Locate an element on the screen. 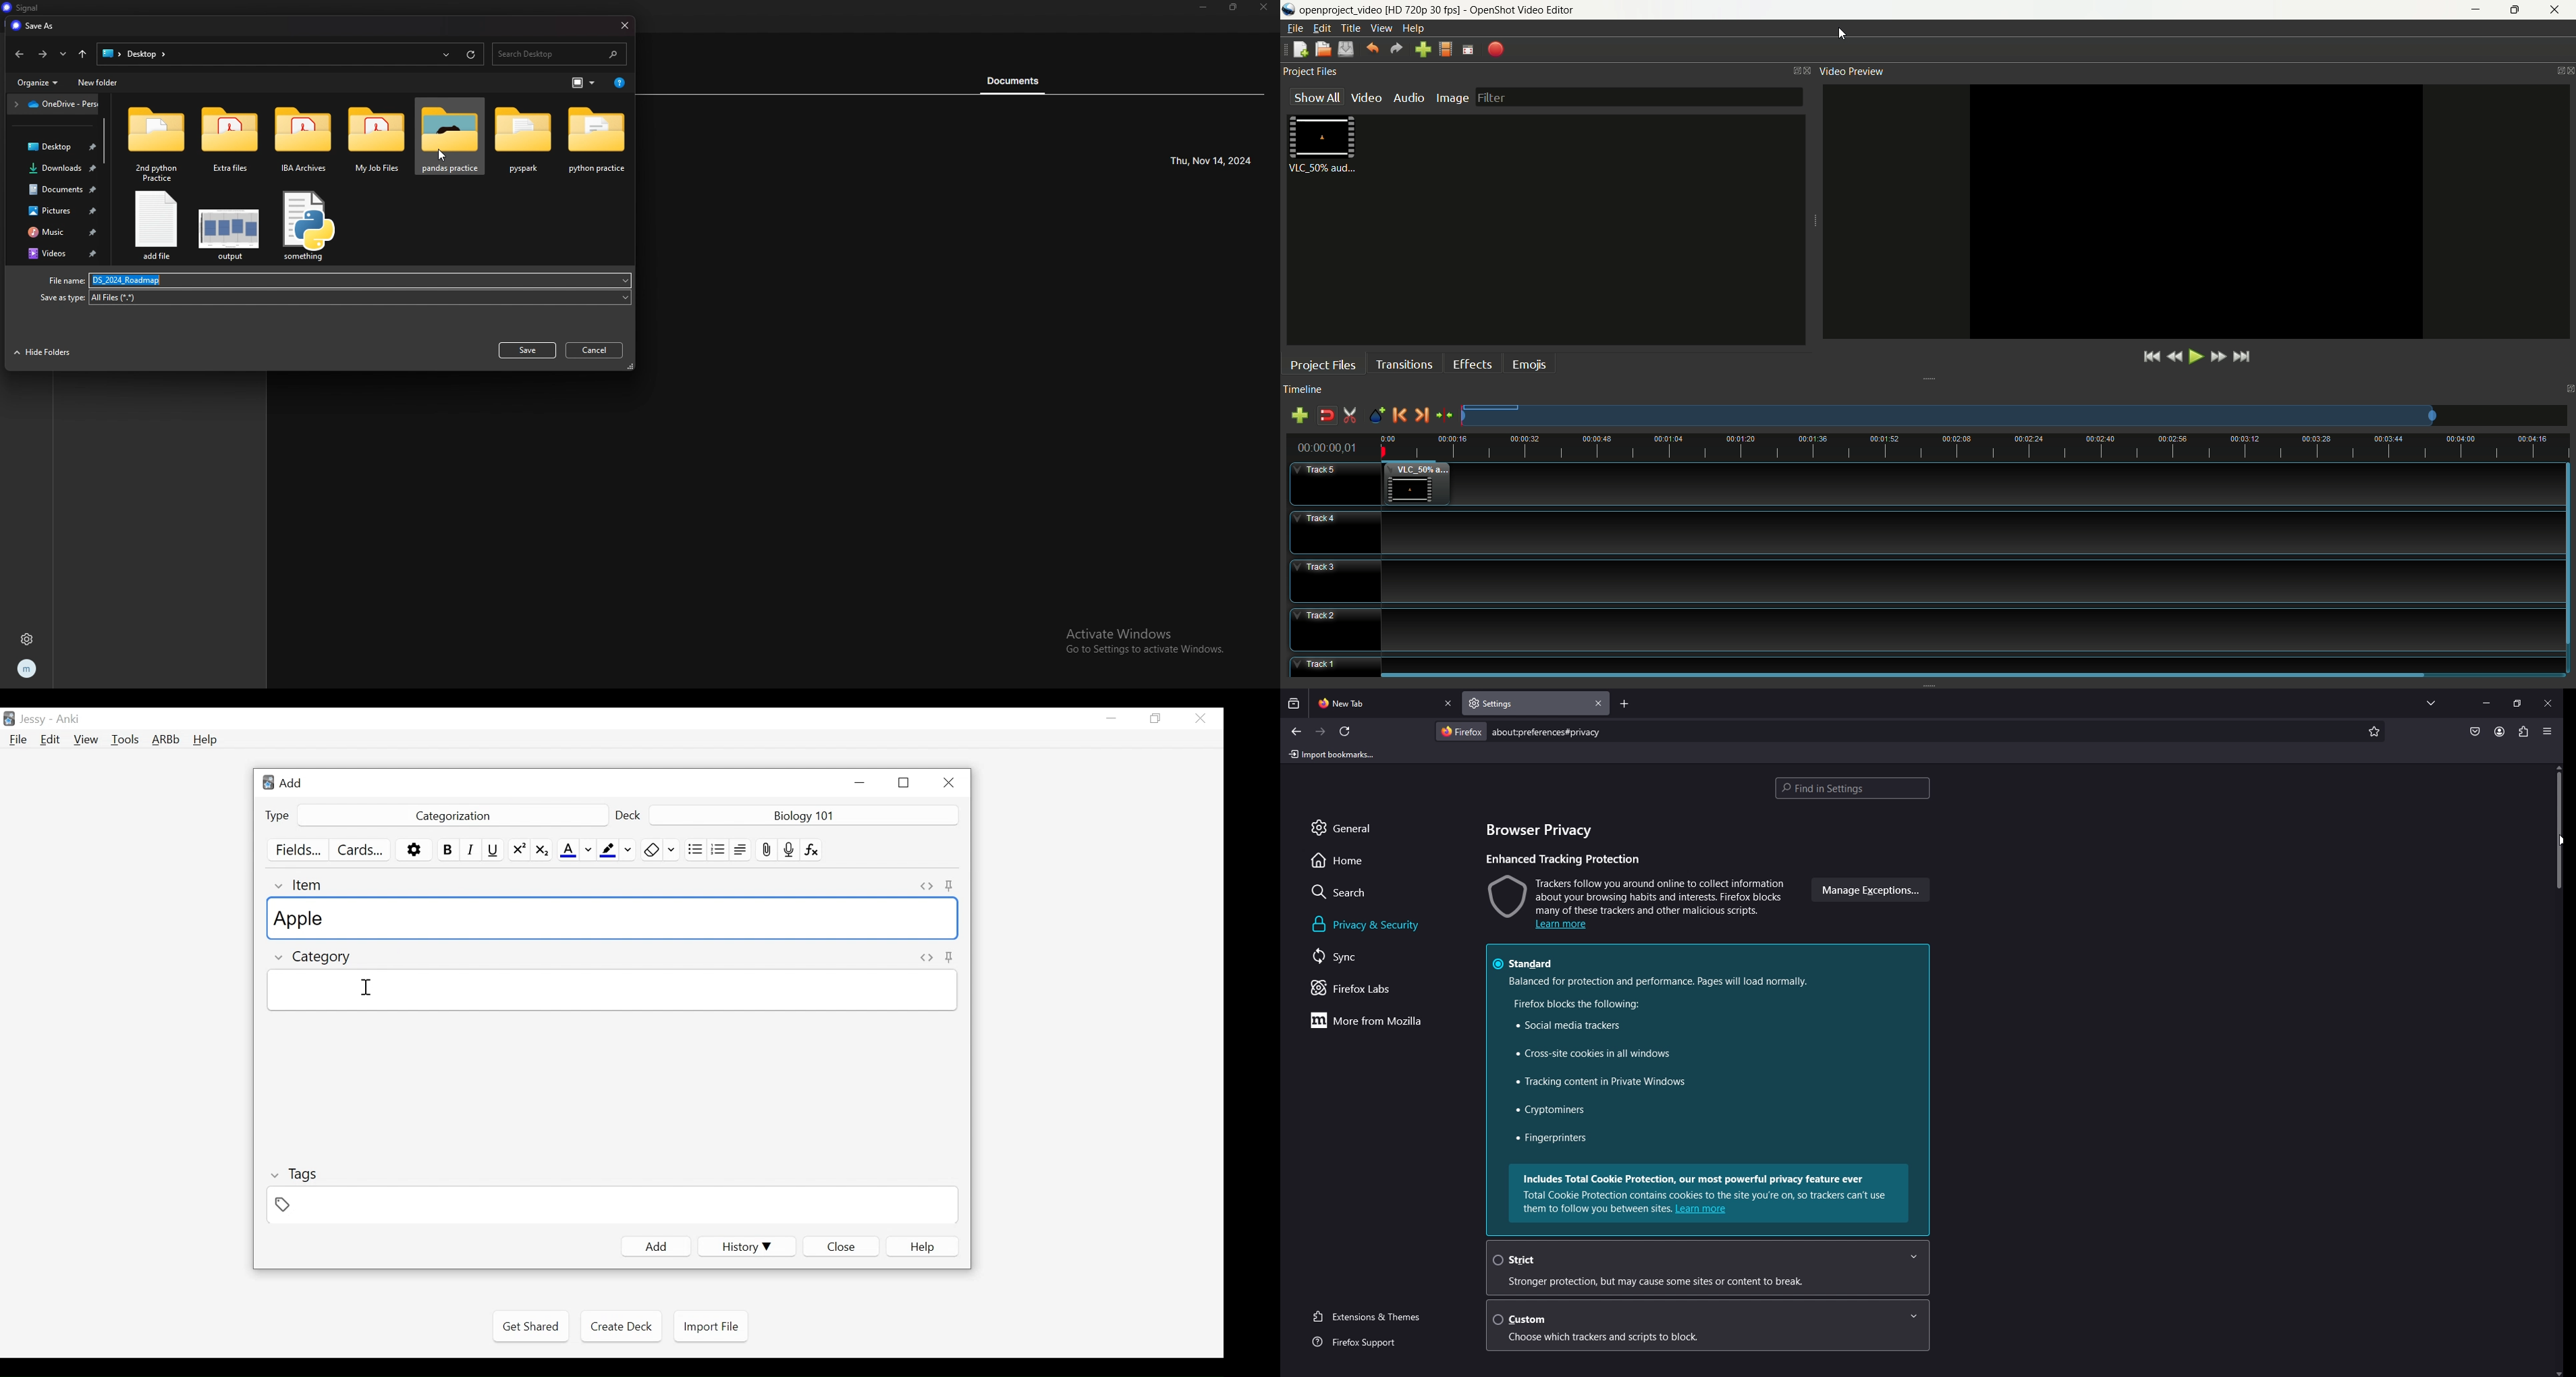 The width and height of the screenshot is (2576, 1400). close tab is located at coordinates (1449, 704).